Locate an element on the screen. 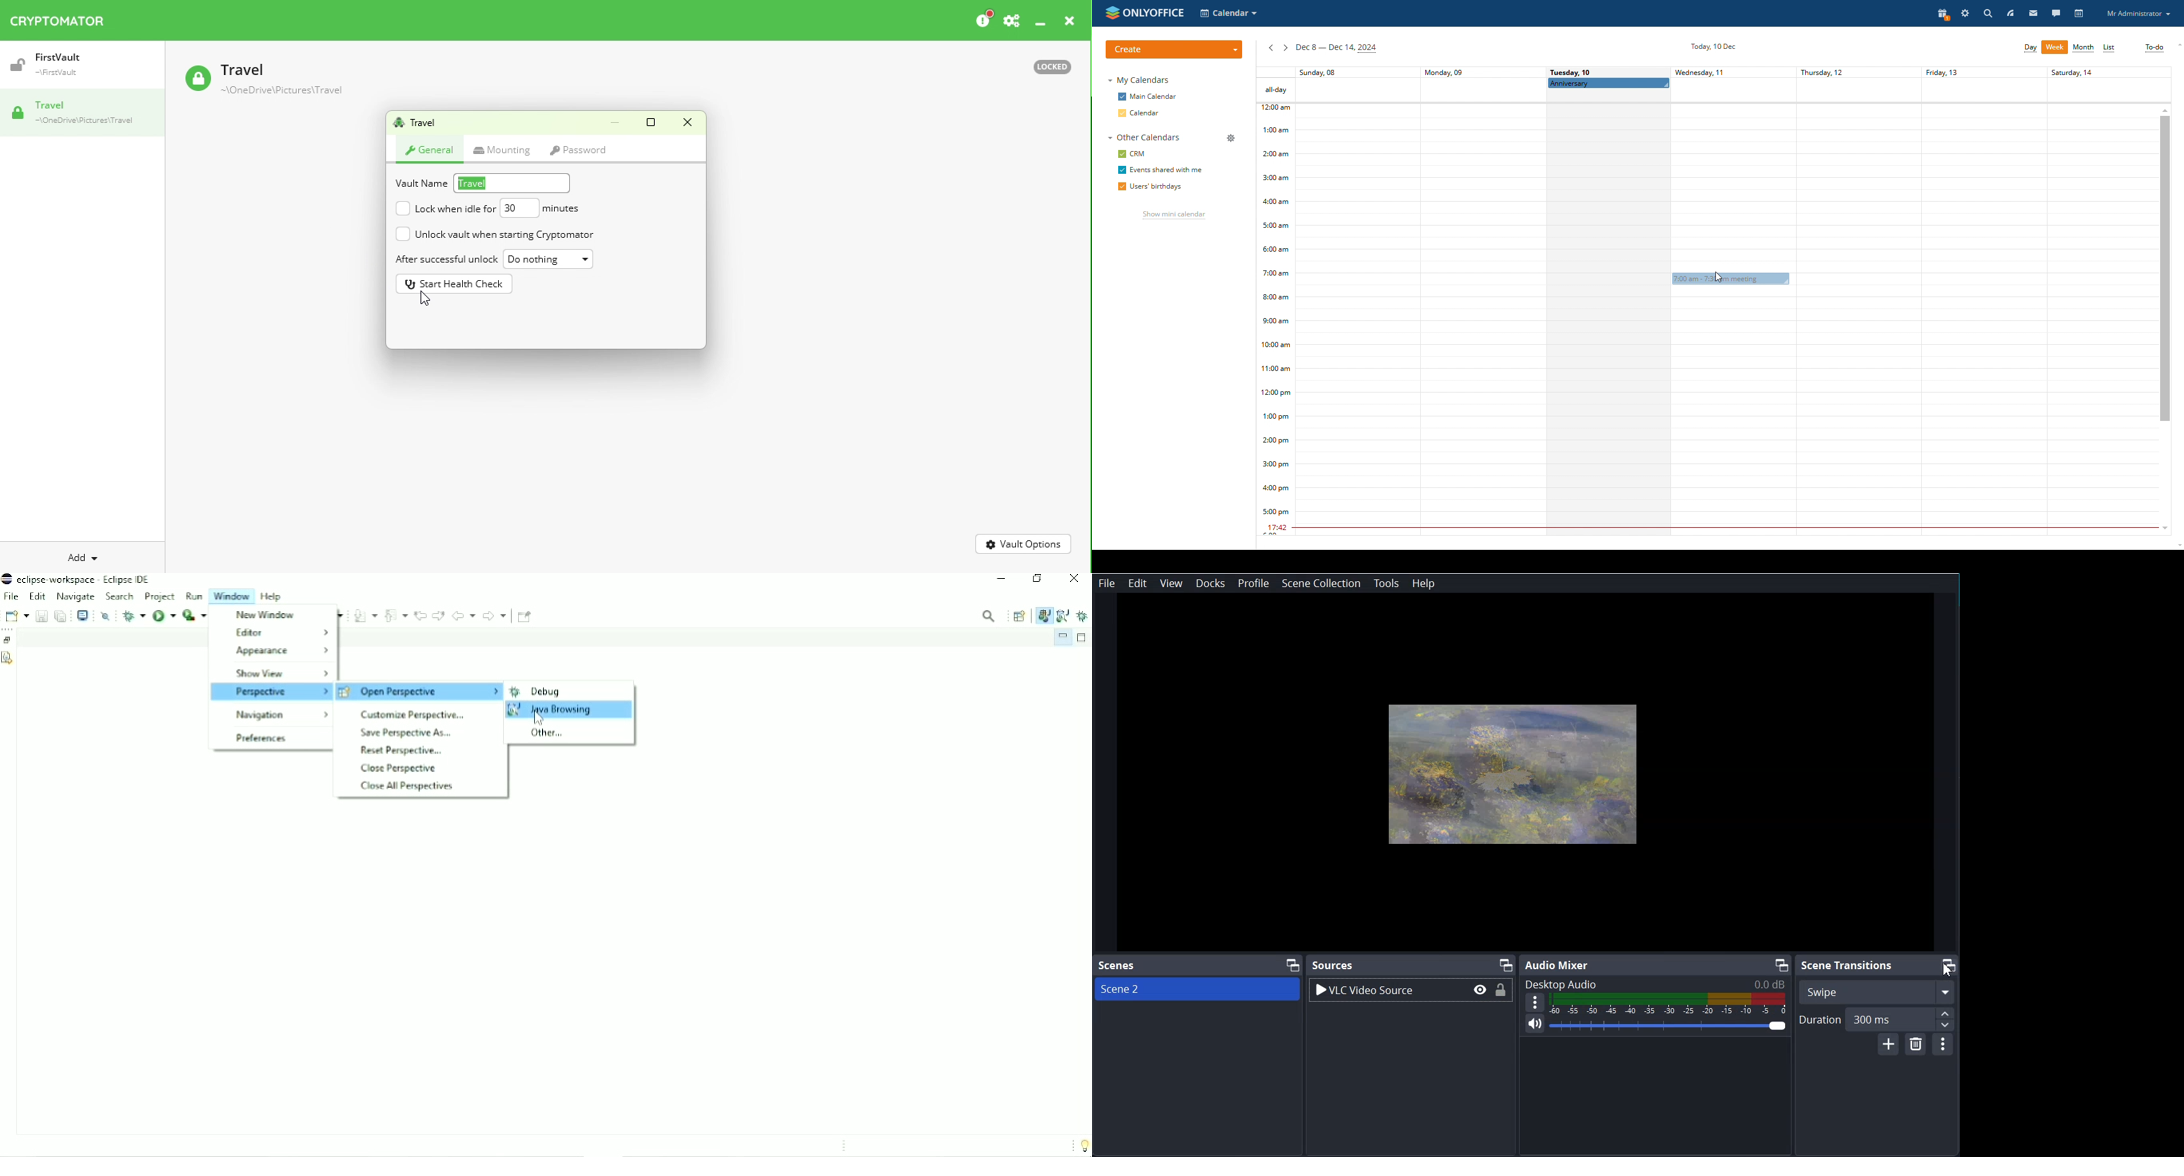 Image resolution: width=2184 pixels, height=1176 pixels. Mute is located at coordinates (1535, 1029).